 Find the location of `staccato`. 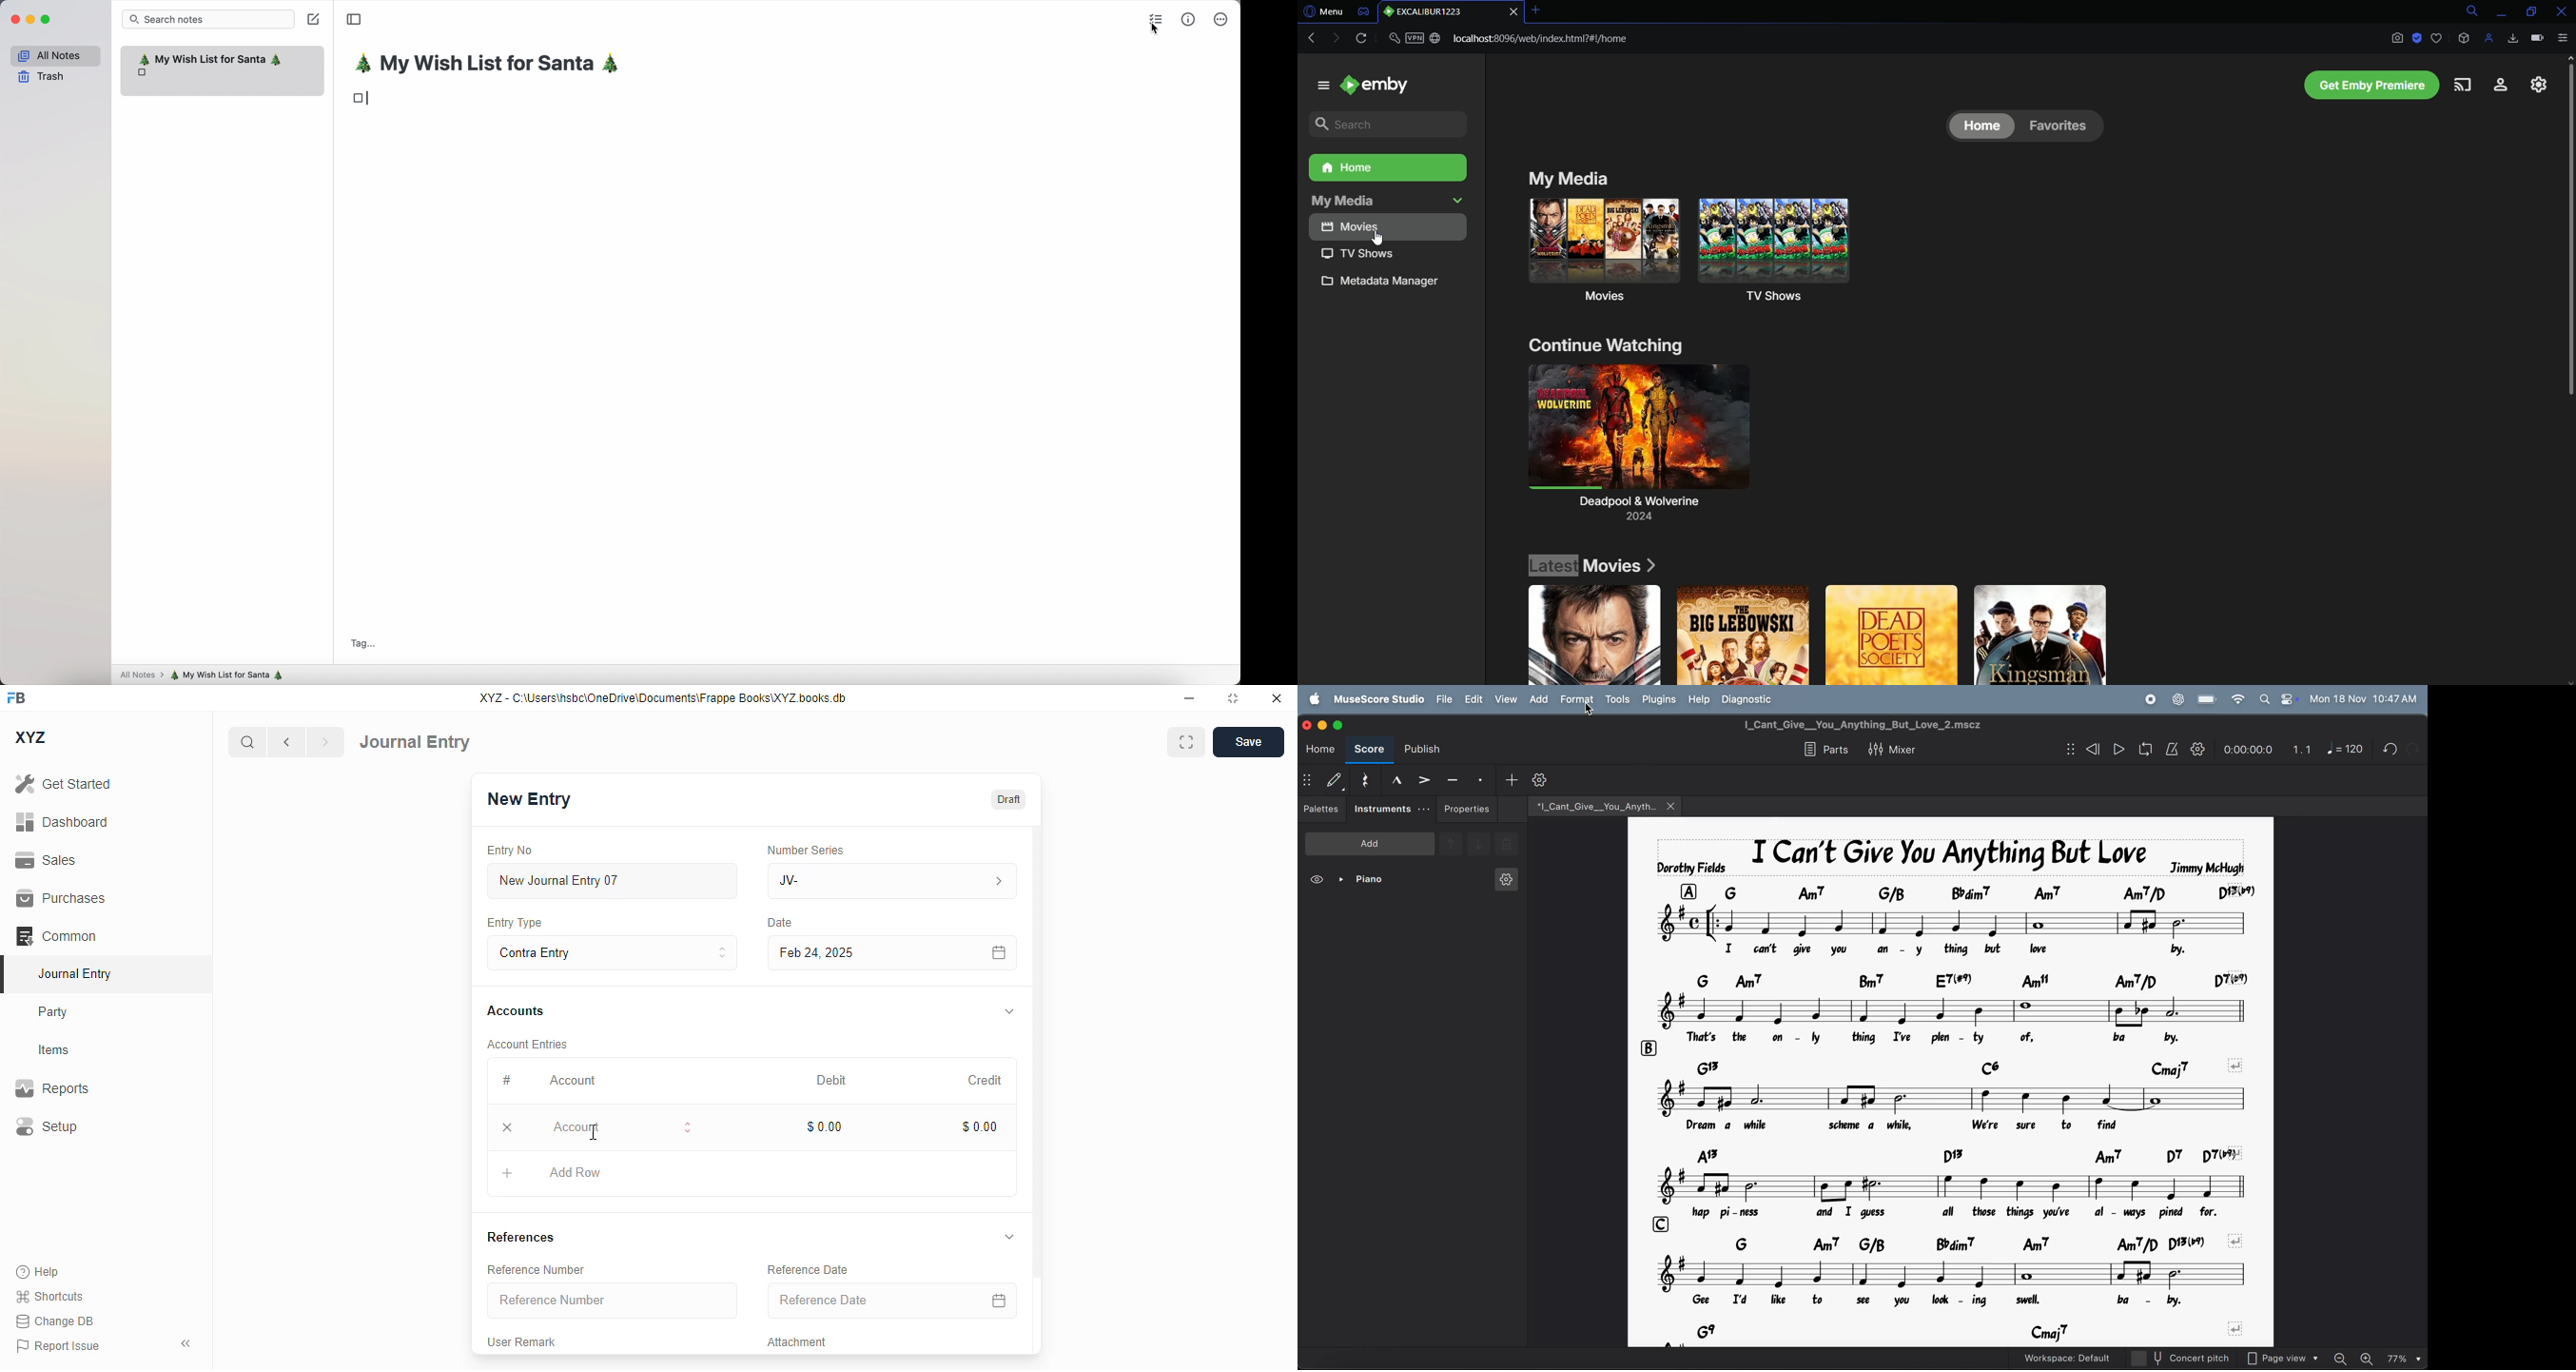

staccato is located at coordinates (1482, 779).